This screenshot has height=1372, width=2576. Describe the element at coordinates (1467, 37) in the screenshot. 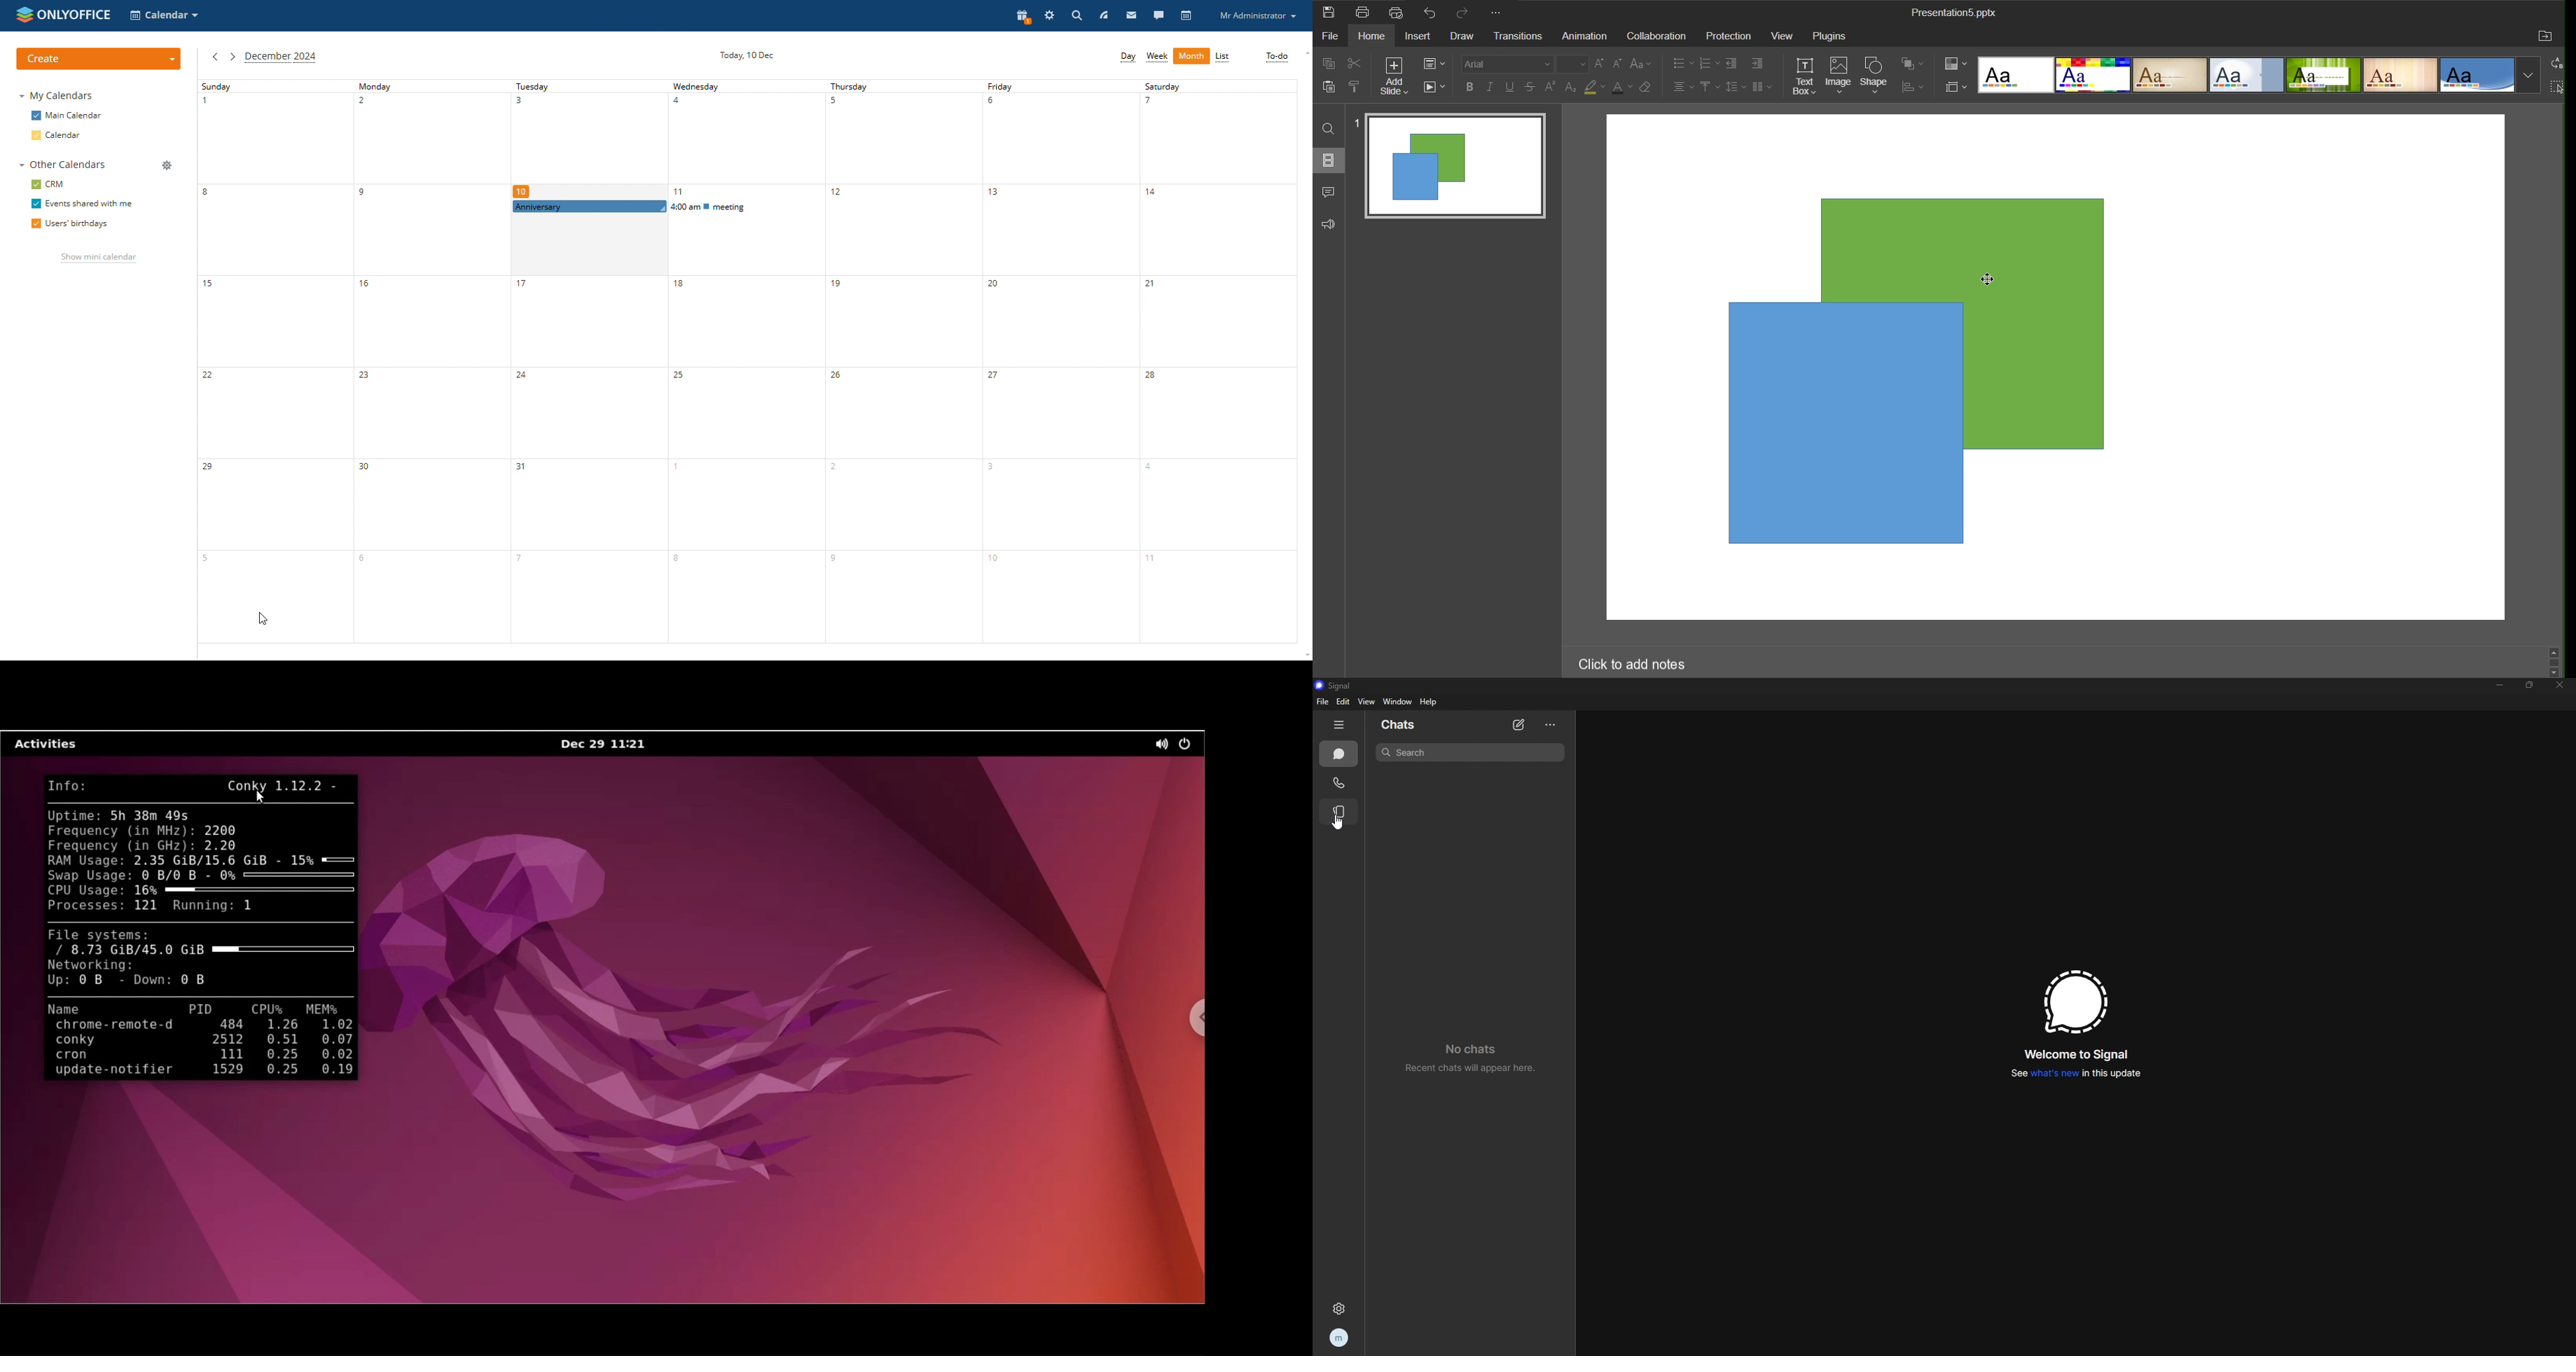

I see `Draw` at that location.